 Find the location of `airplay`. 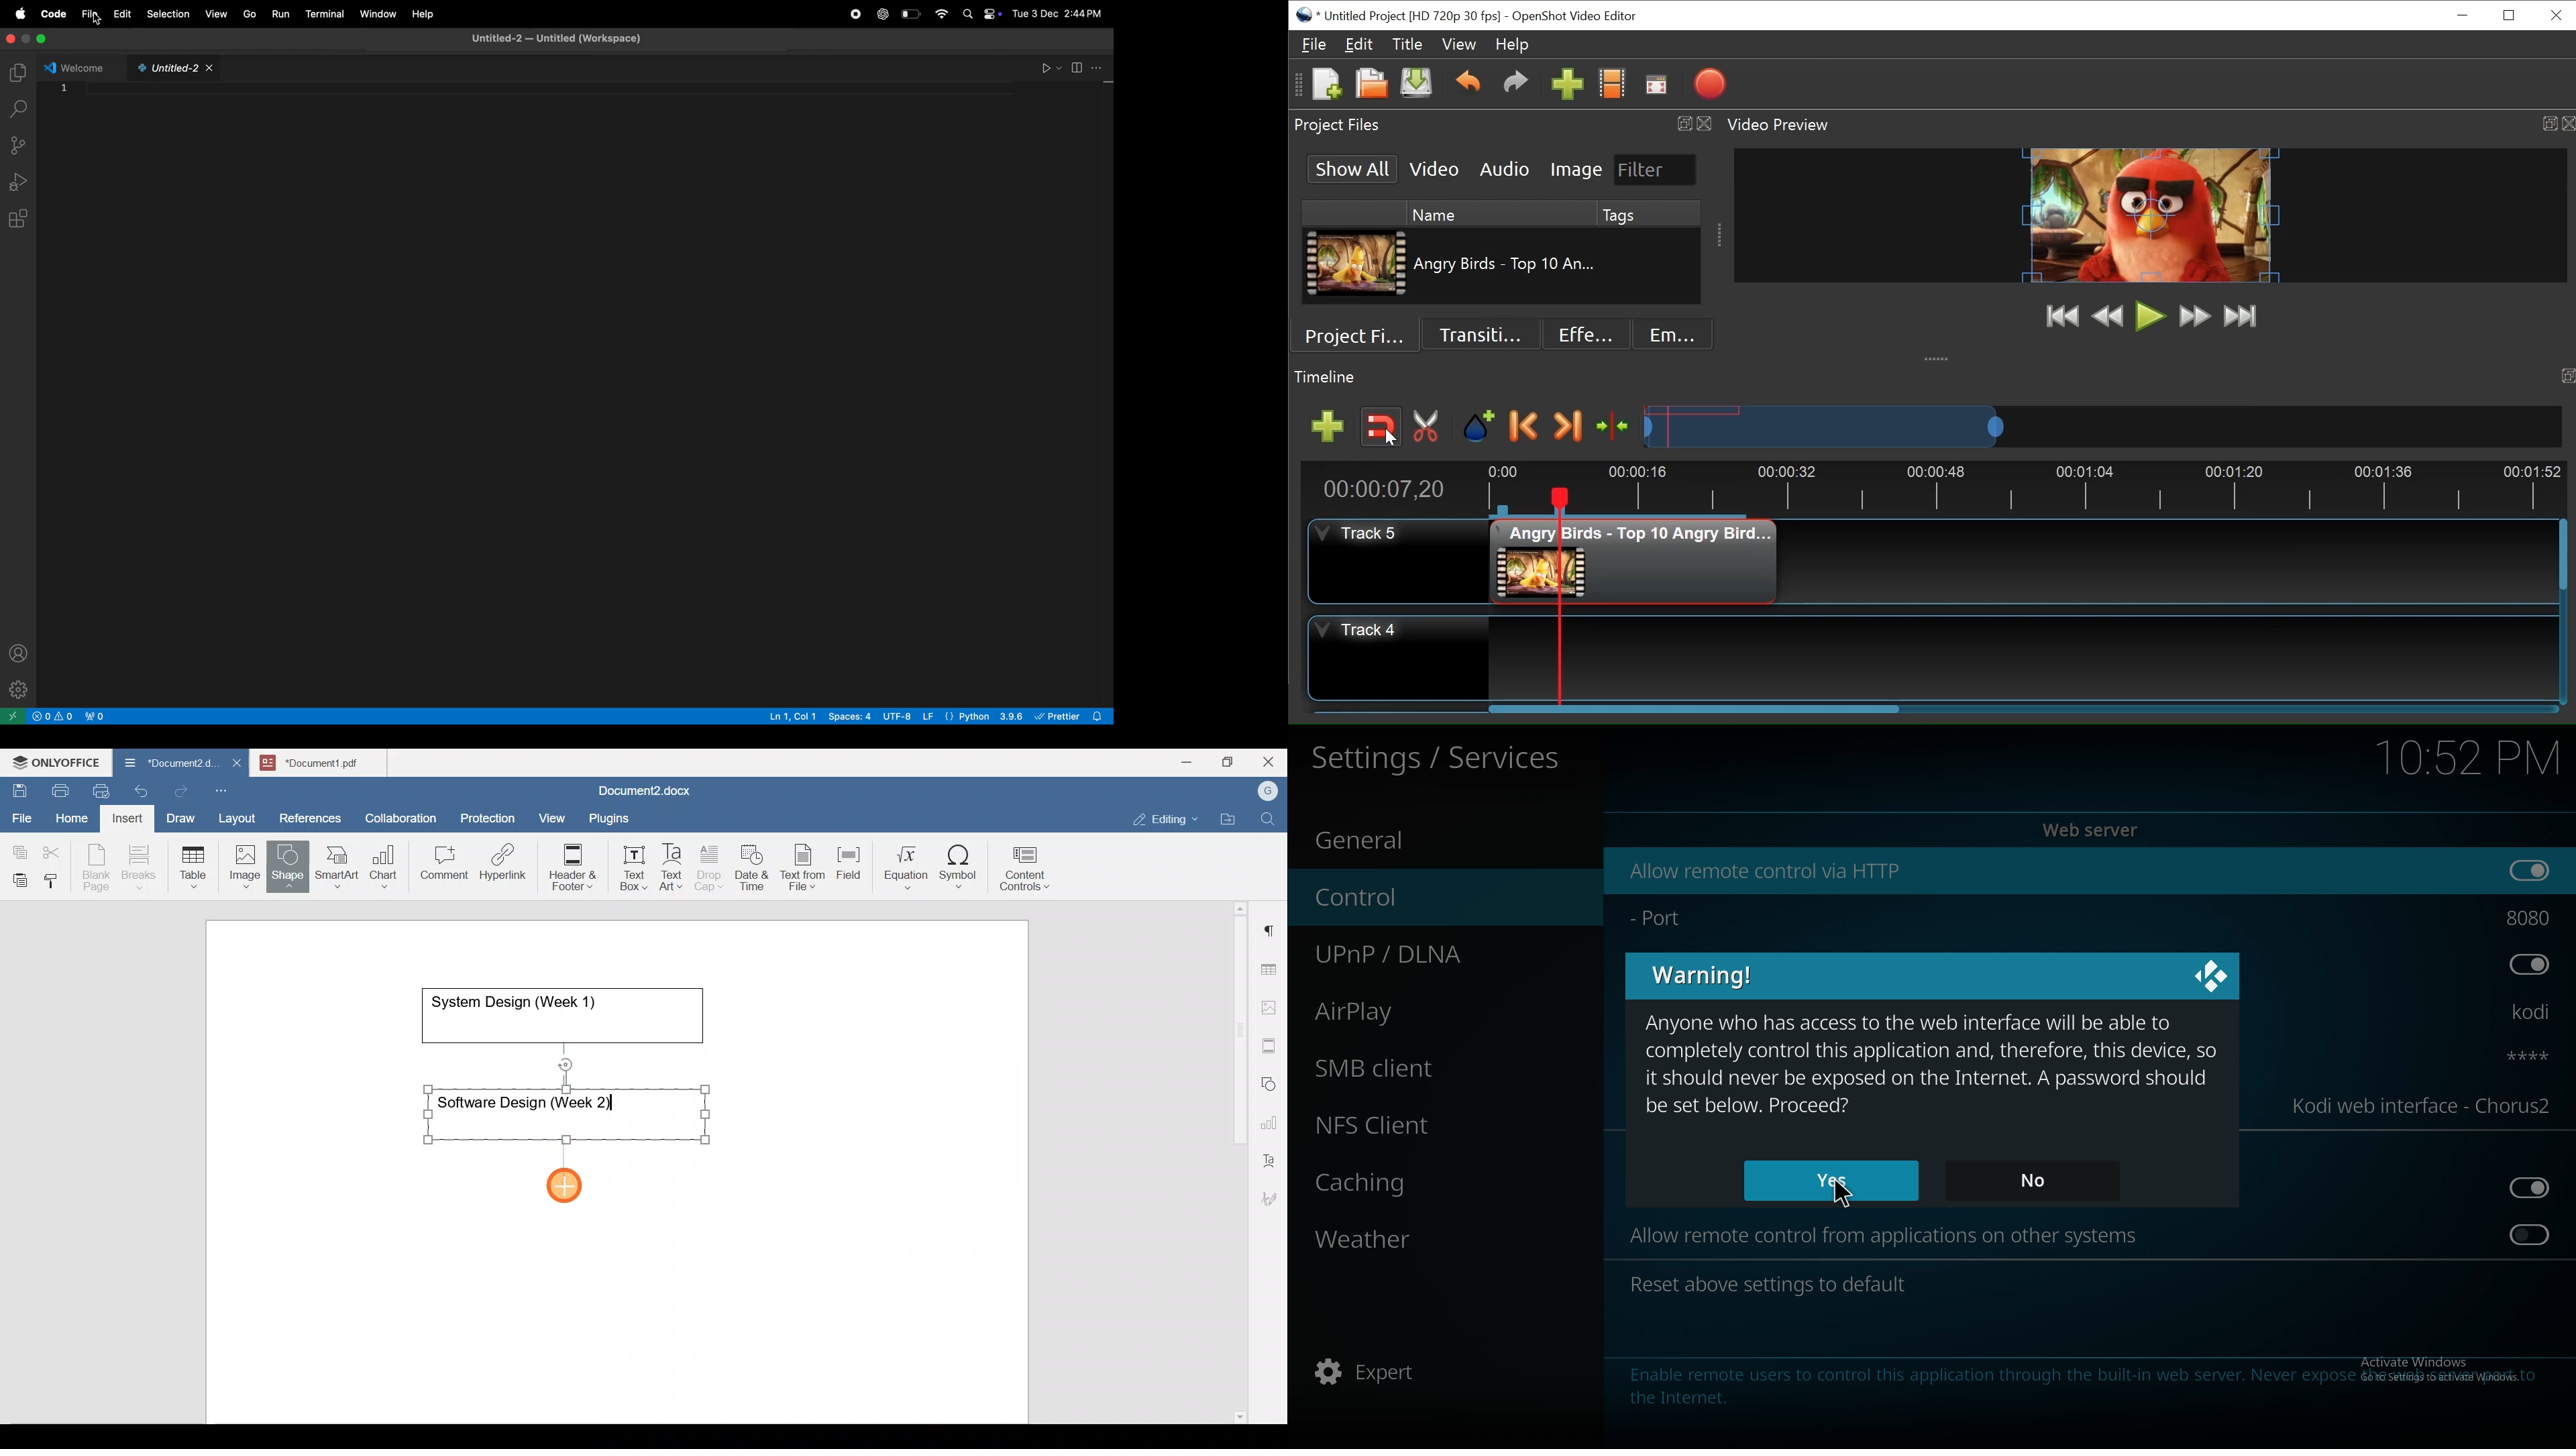

airplay is located at coordinates (1424, 1009).